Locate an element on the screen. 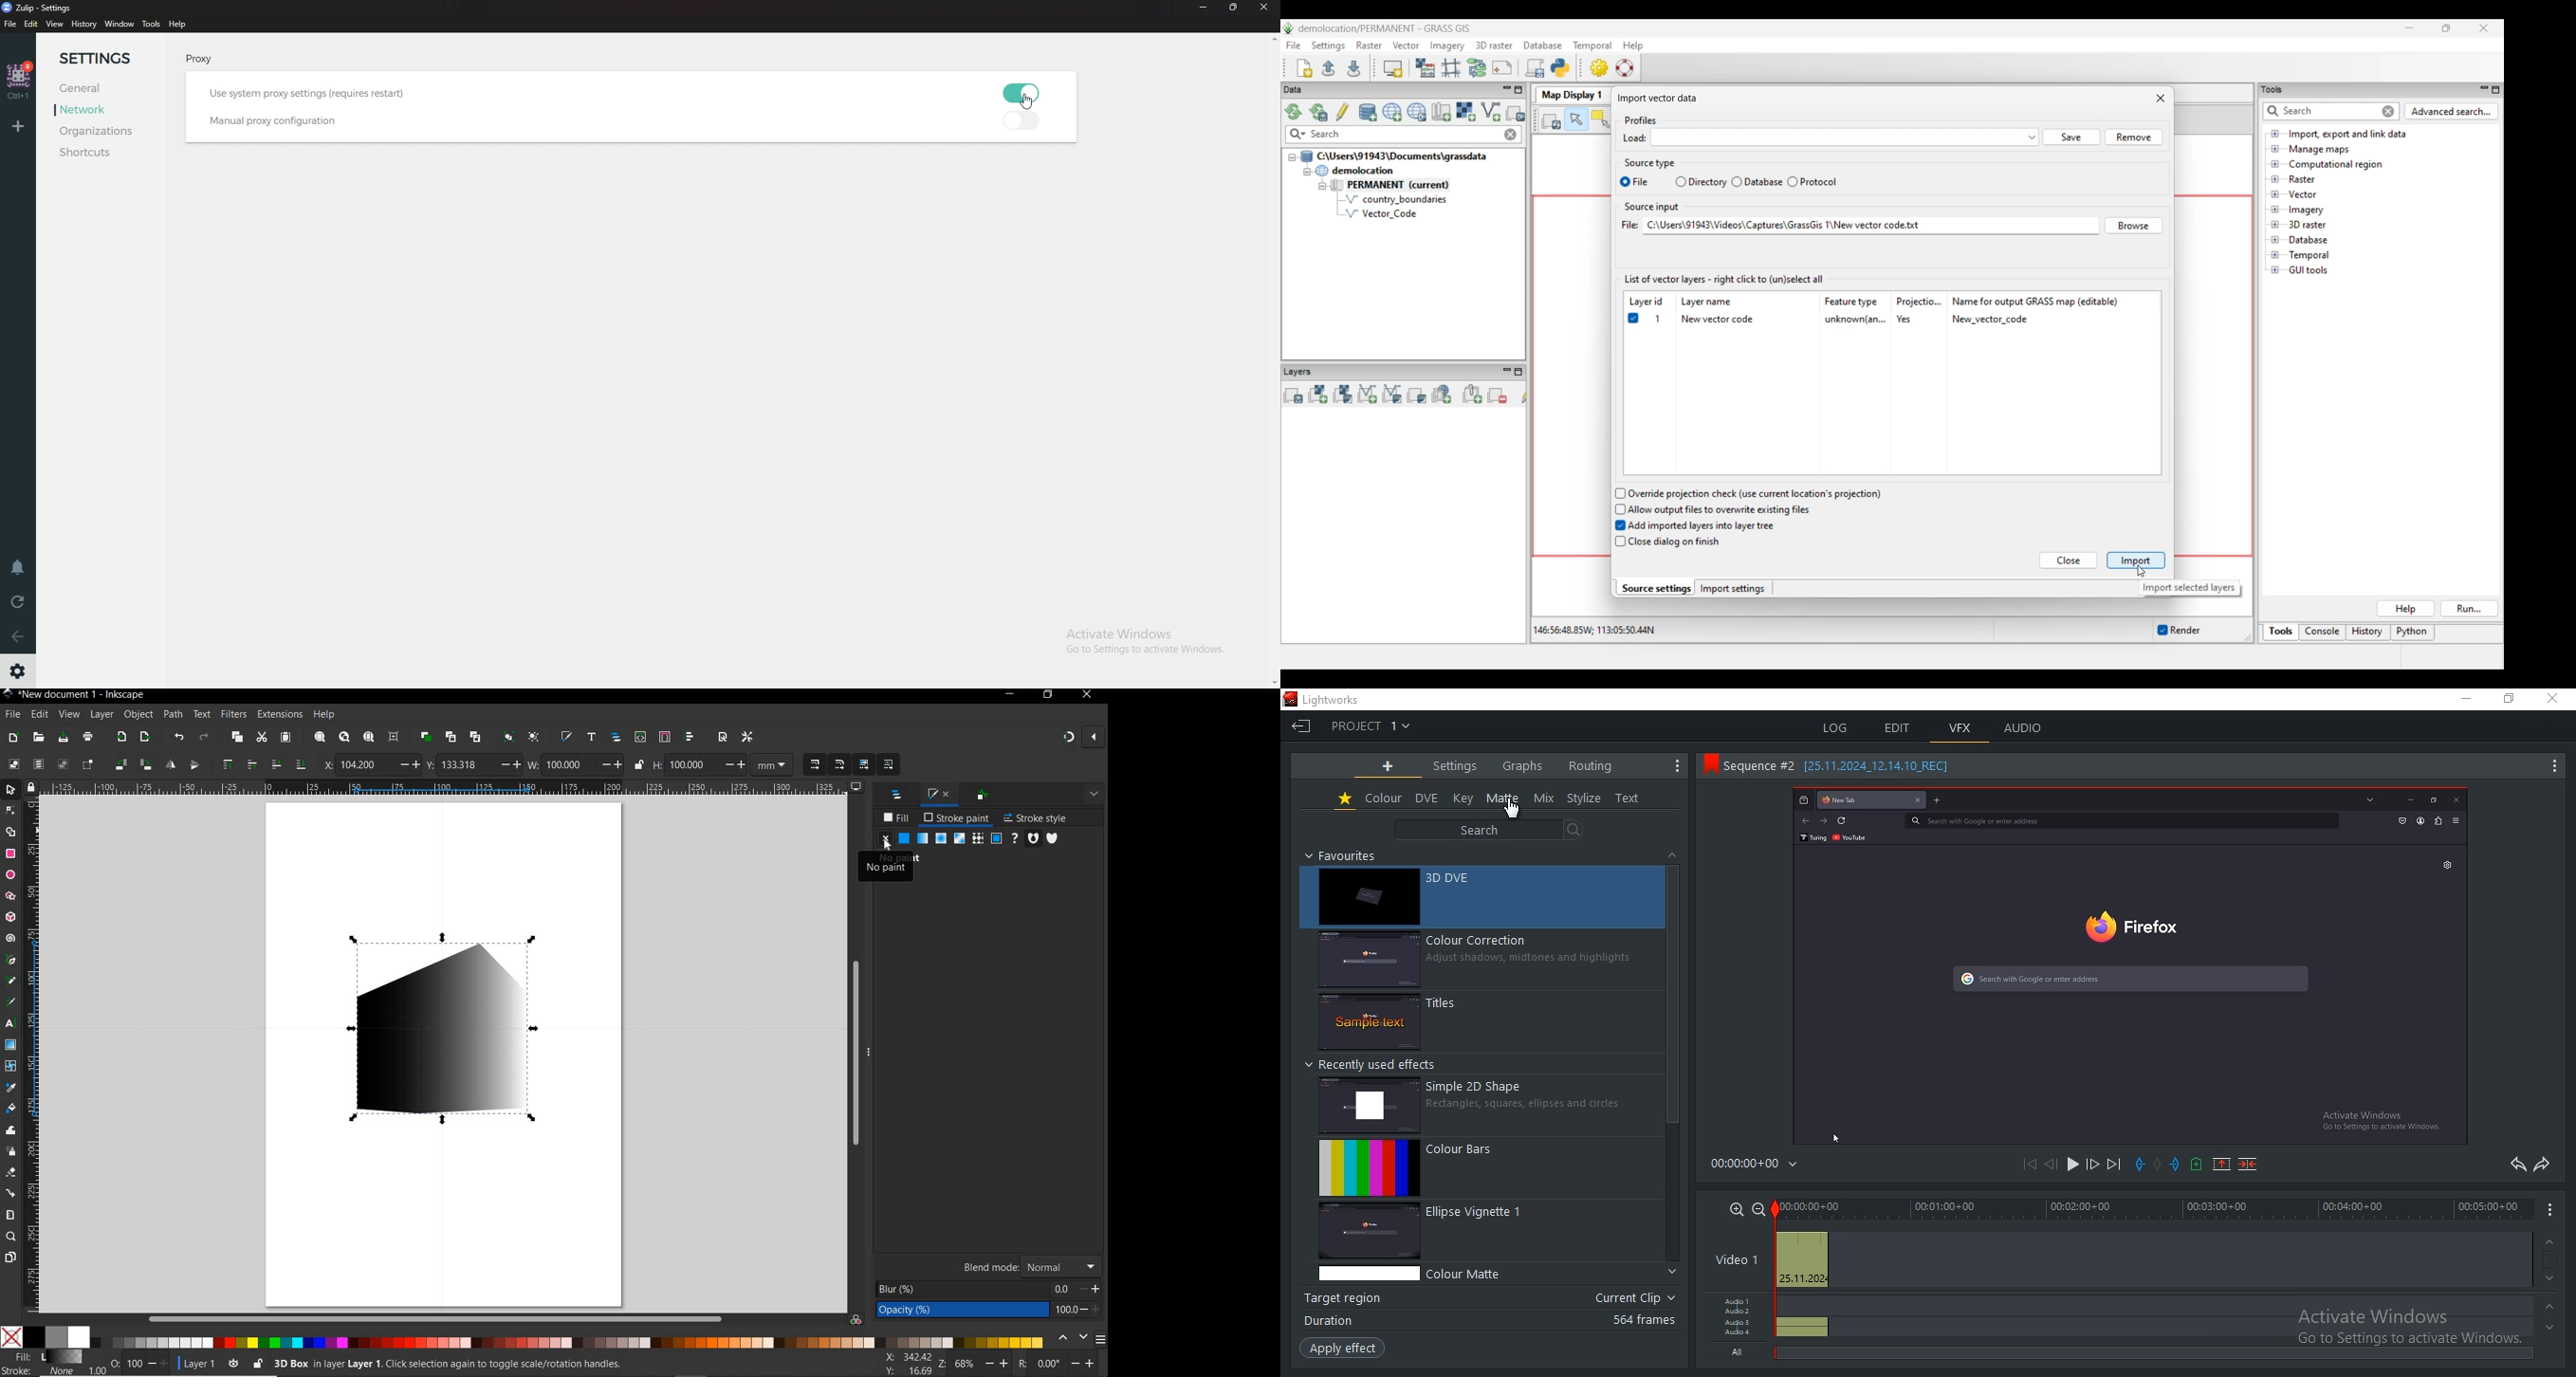 The width and height of the screenshot is (2576, 1400). STROKE PAINT is located at coordinates (958, 818).